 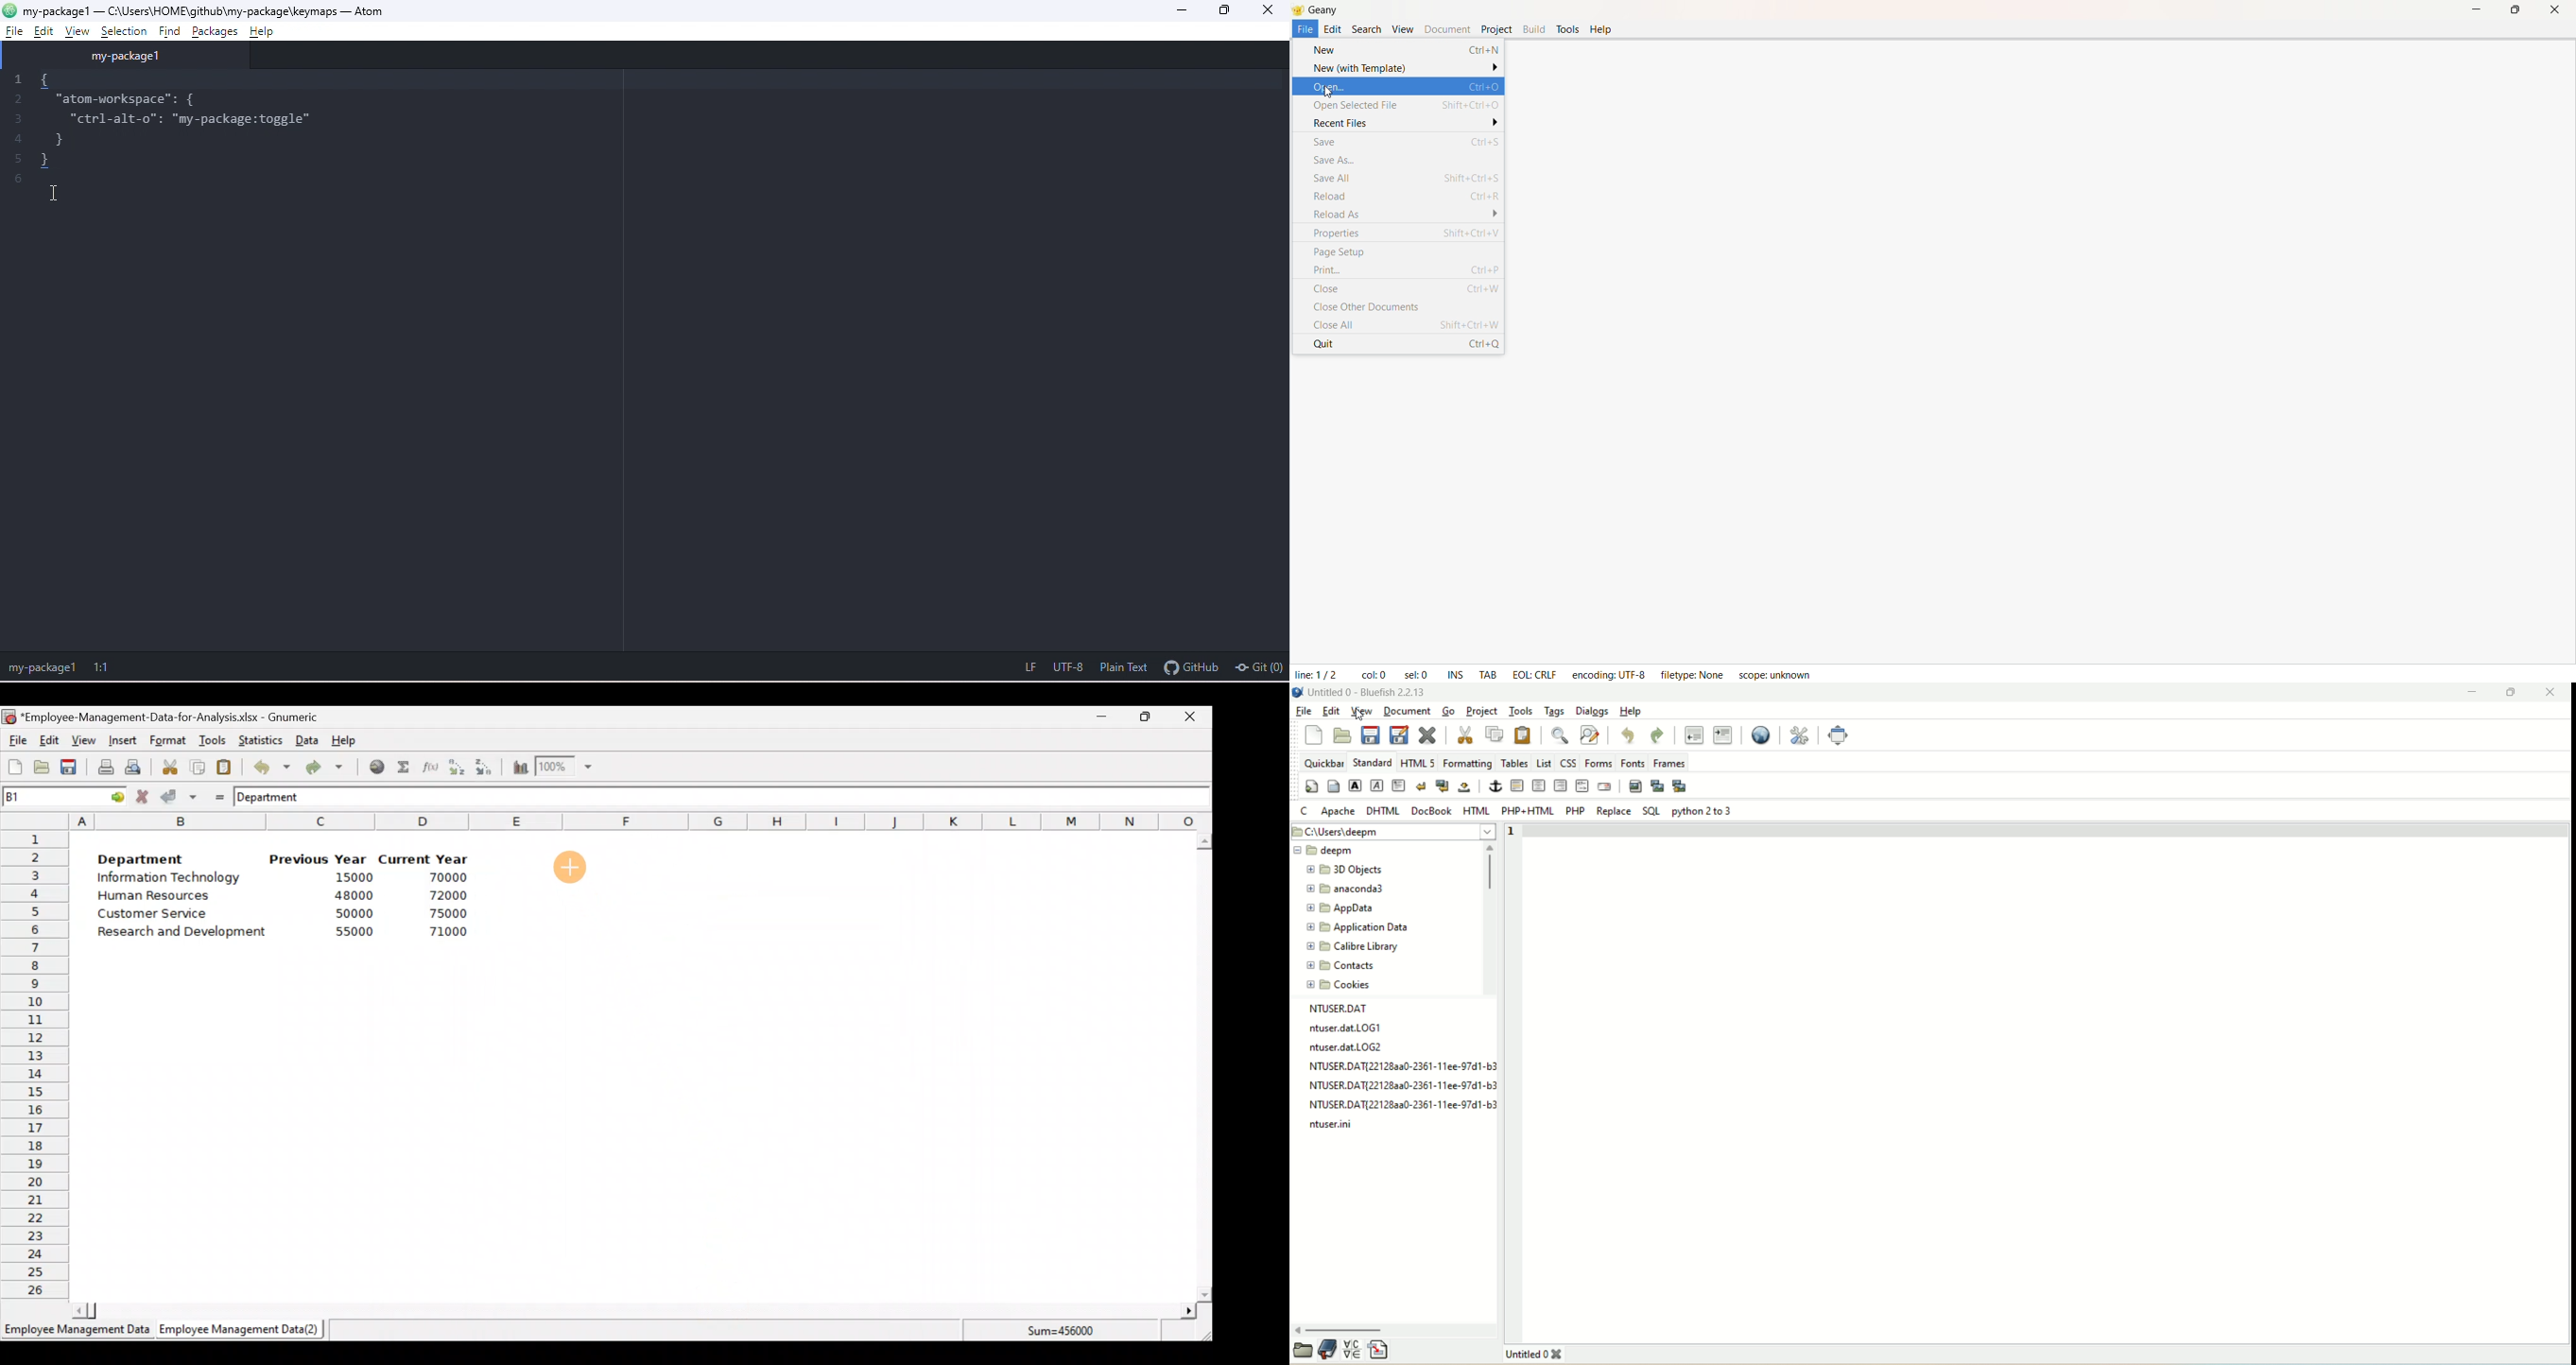 I want to click on Gnumeric logo, so click(x=9, y=718).